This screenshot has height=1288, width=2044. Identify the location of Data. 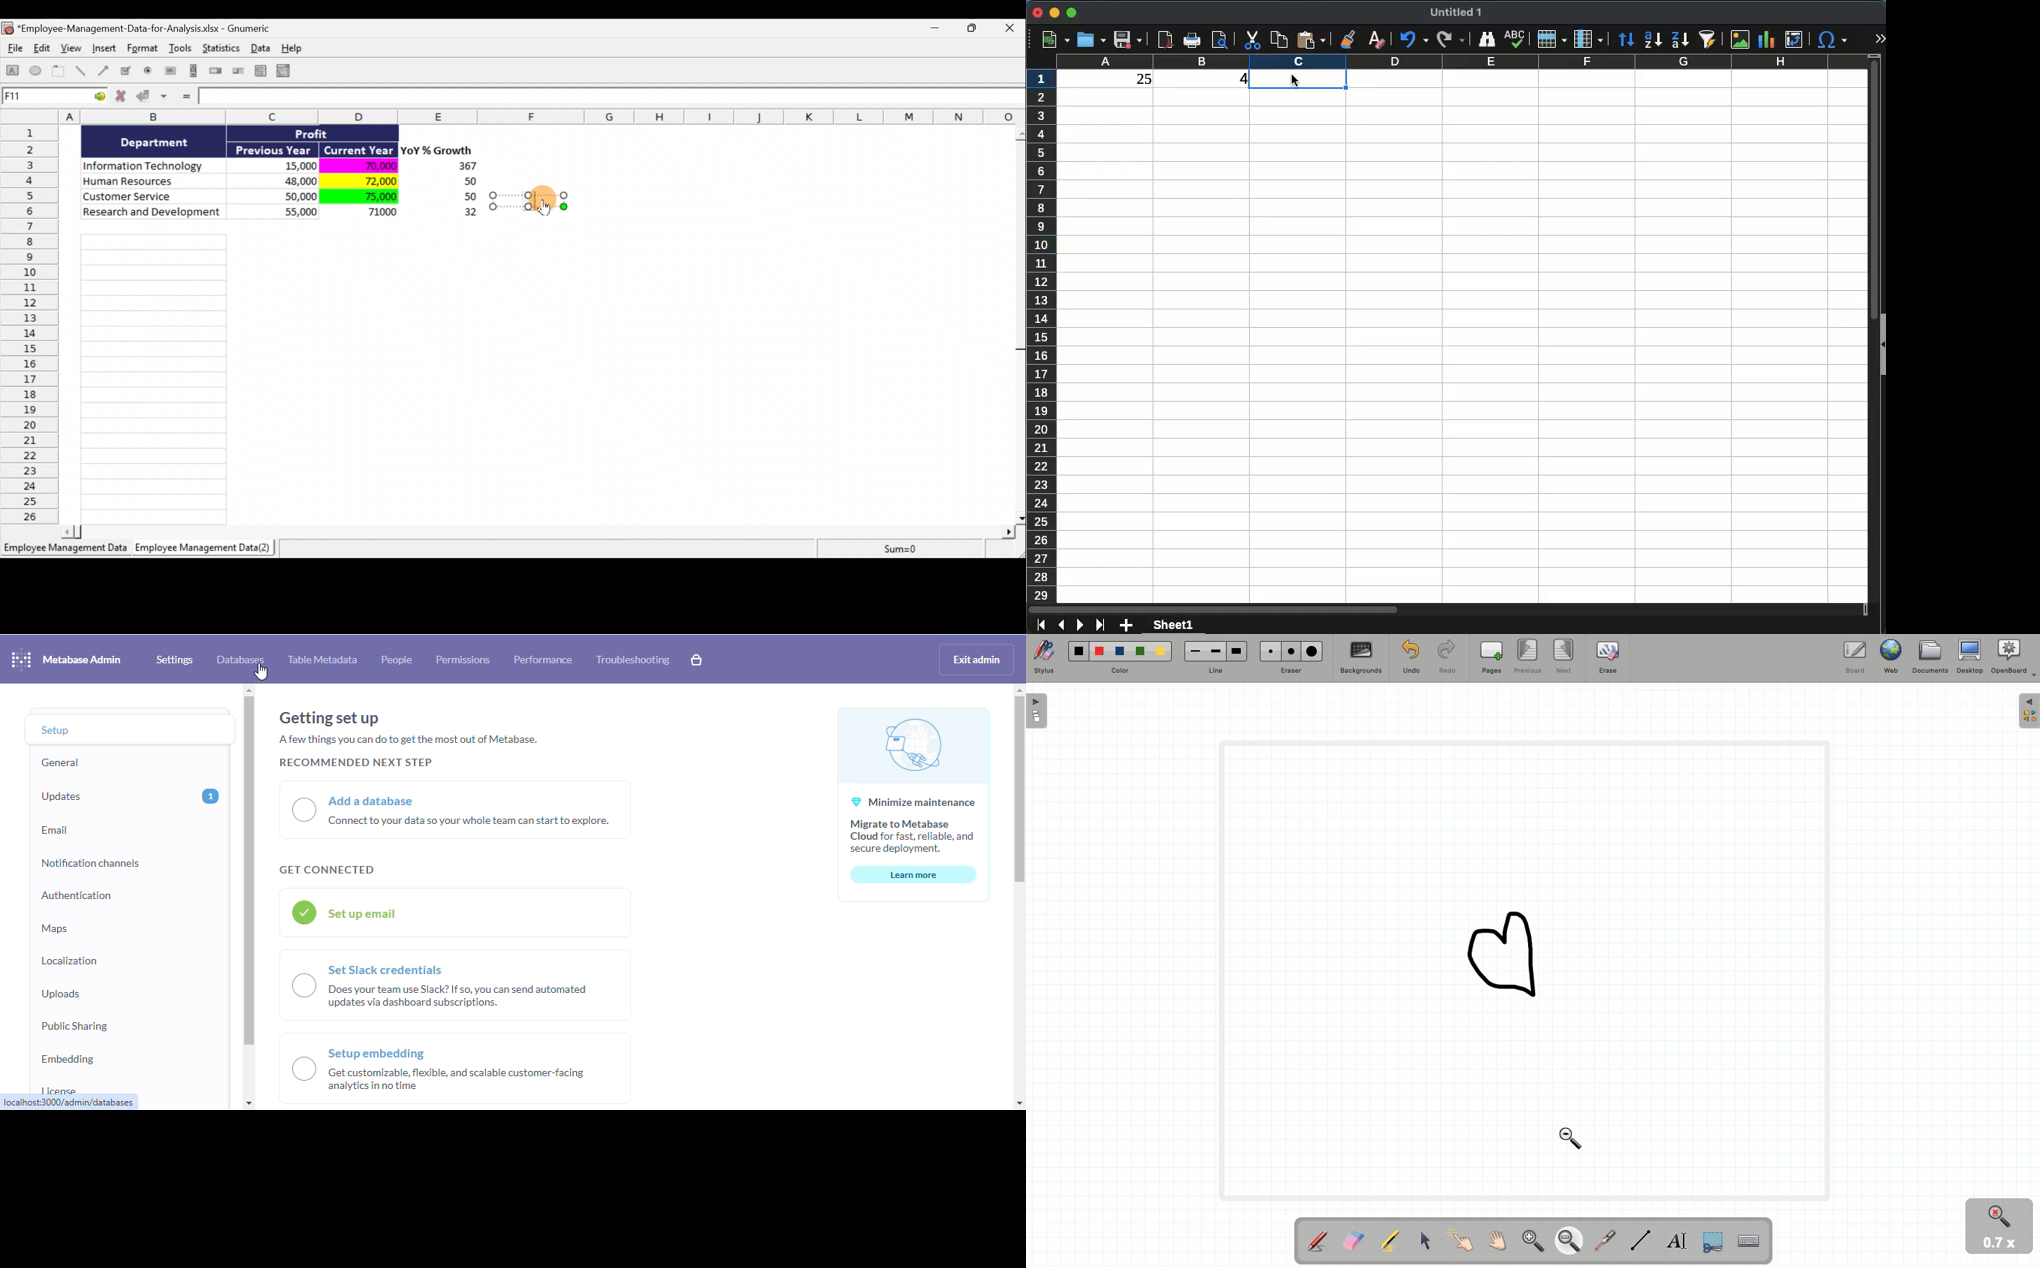
(263, 48).